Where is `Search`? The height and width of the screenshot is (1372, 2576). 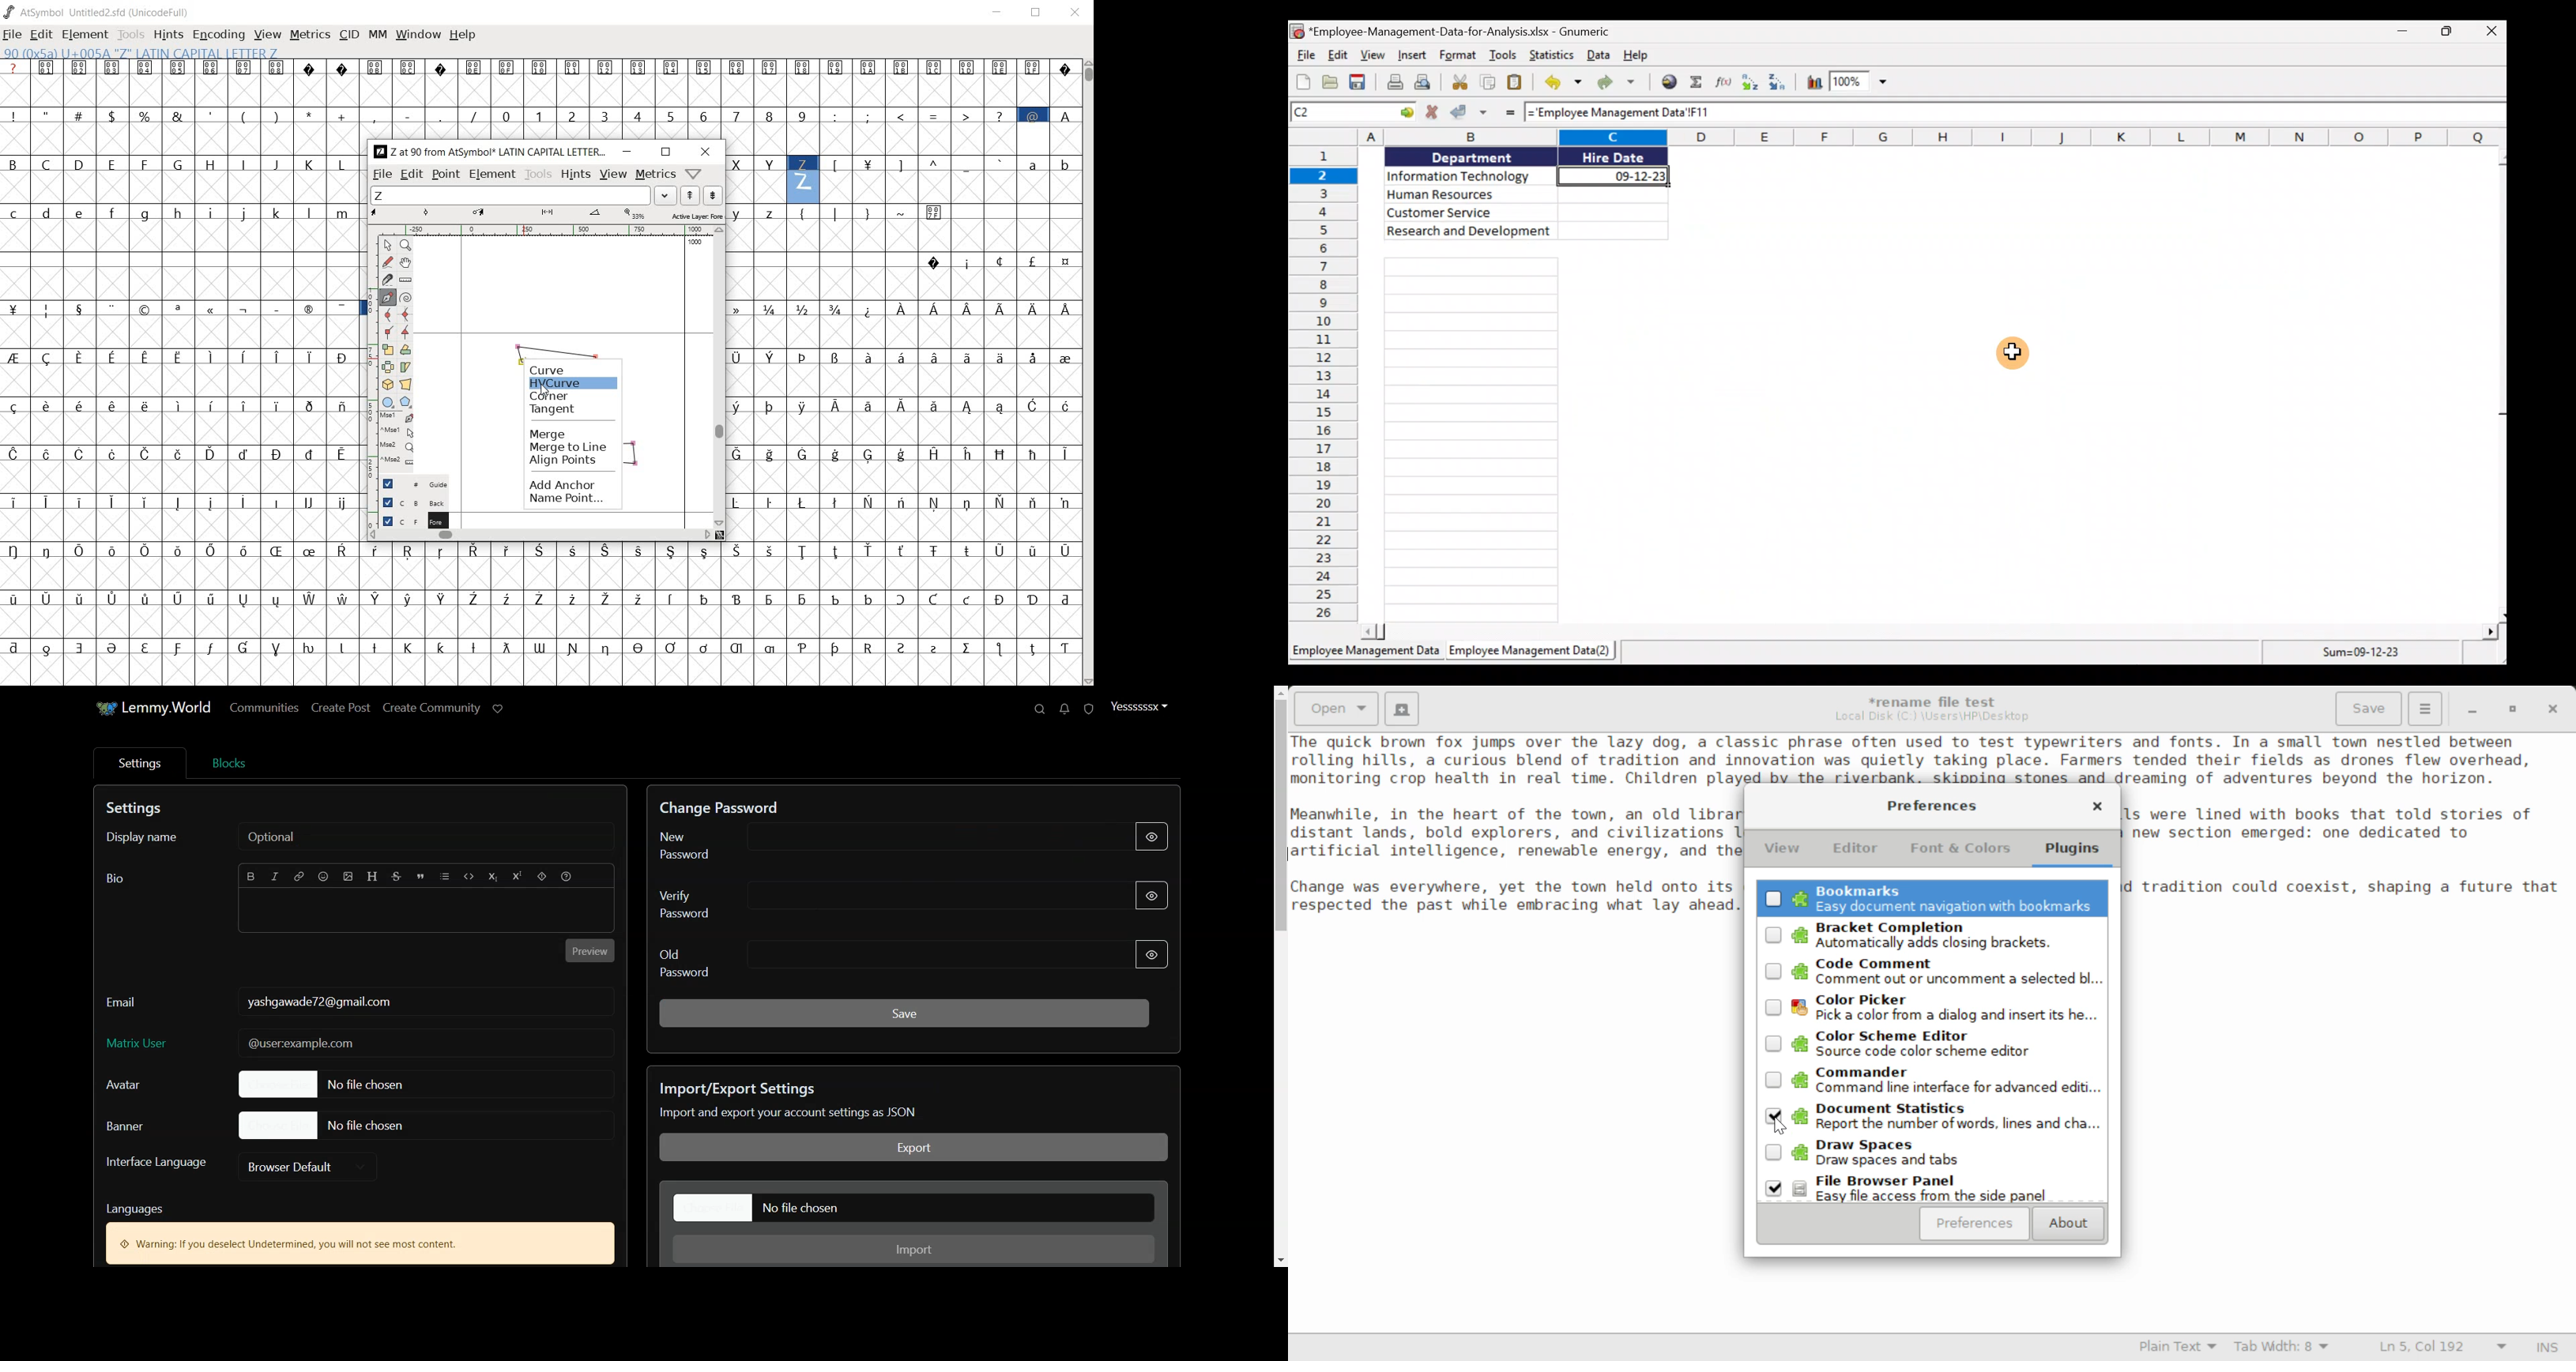
Search is located at coordinates (1040, 708).